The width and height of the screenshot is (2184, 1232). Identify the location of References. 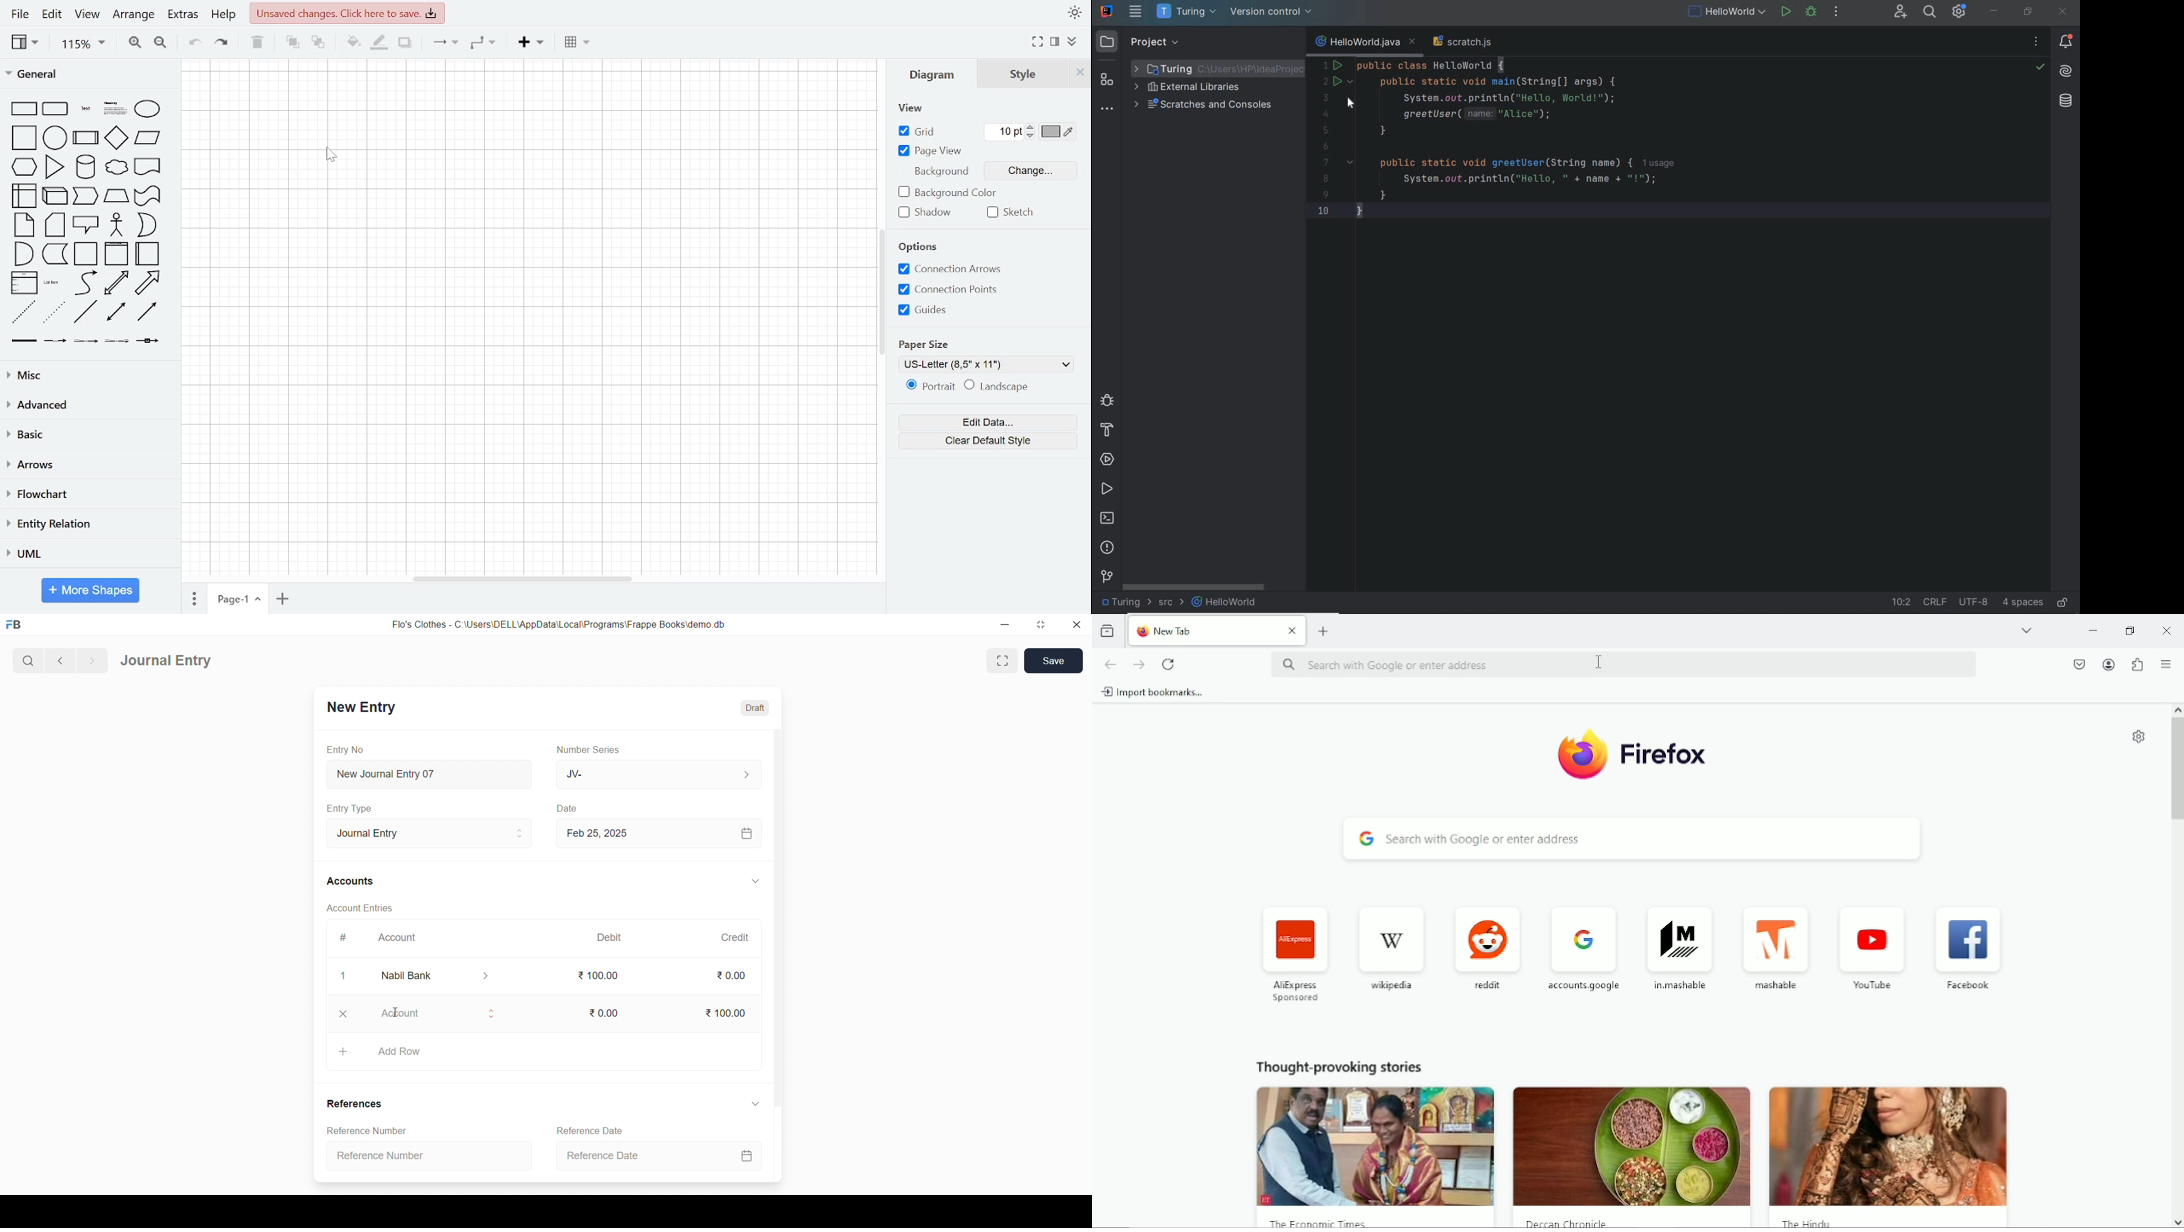
(358, 1105).